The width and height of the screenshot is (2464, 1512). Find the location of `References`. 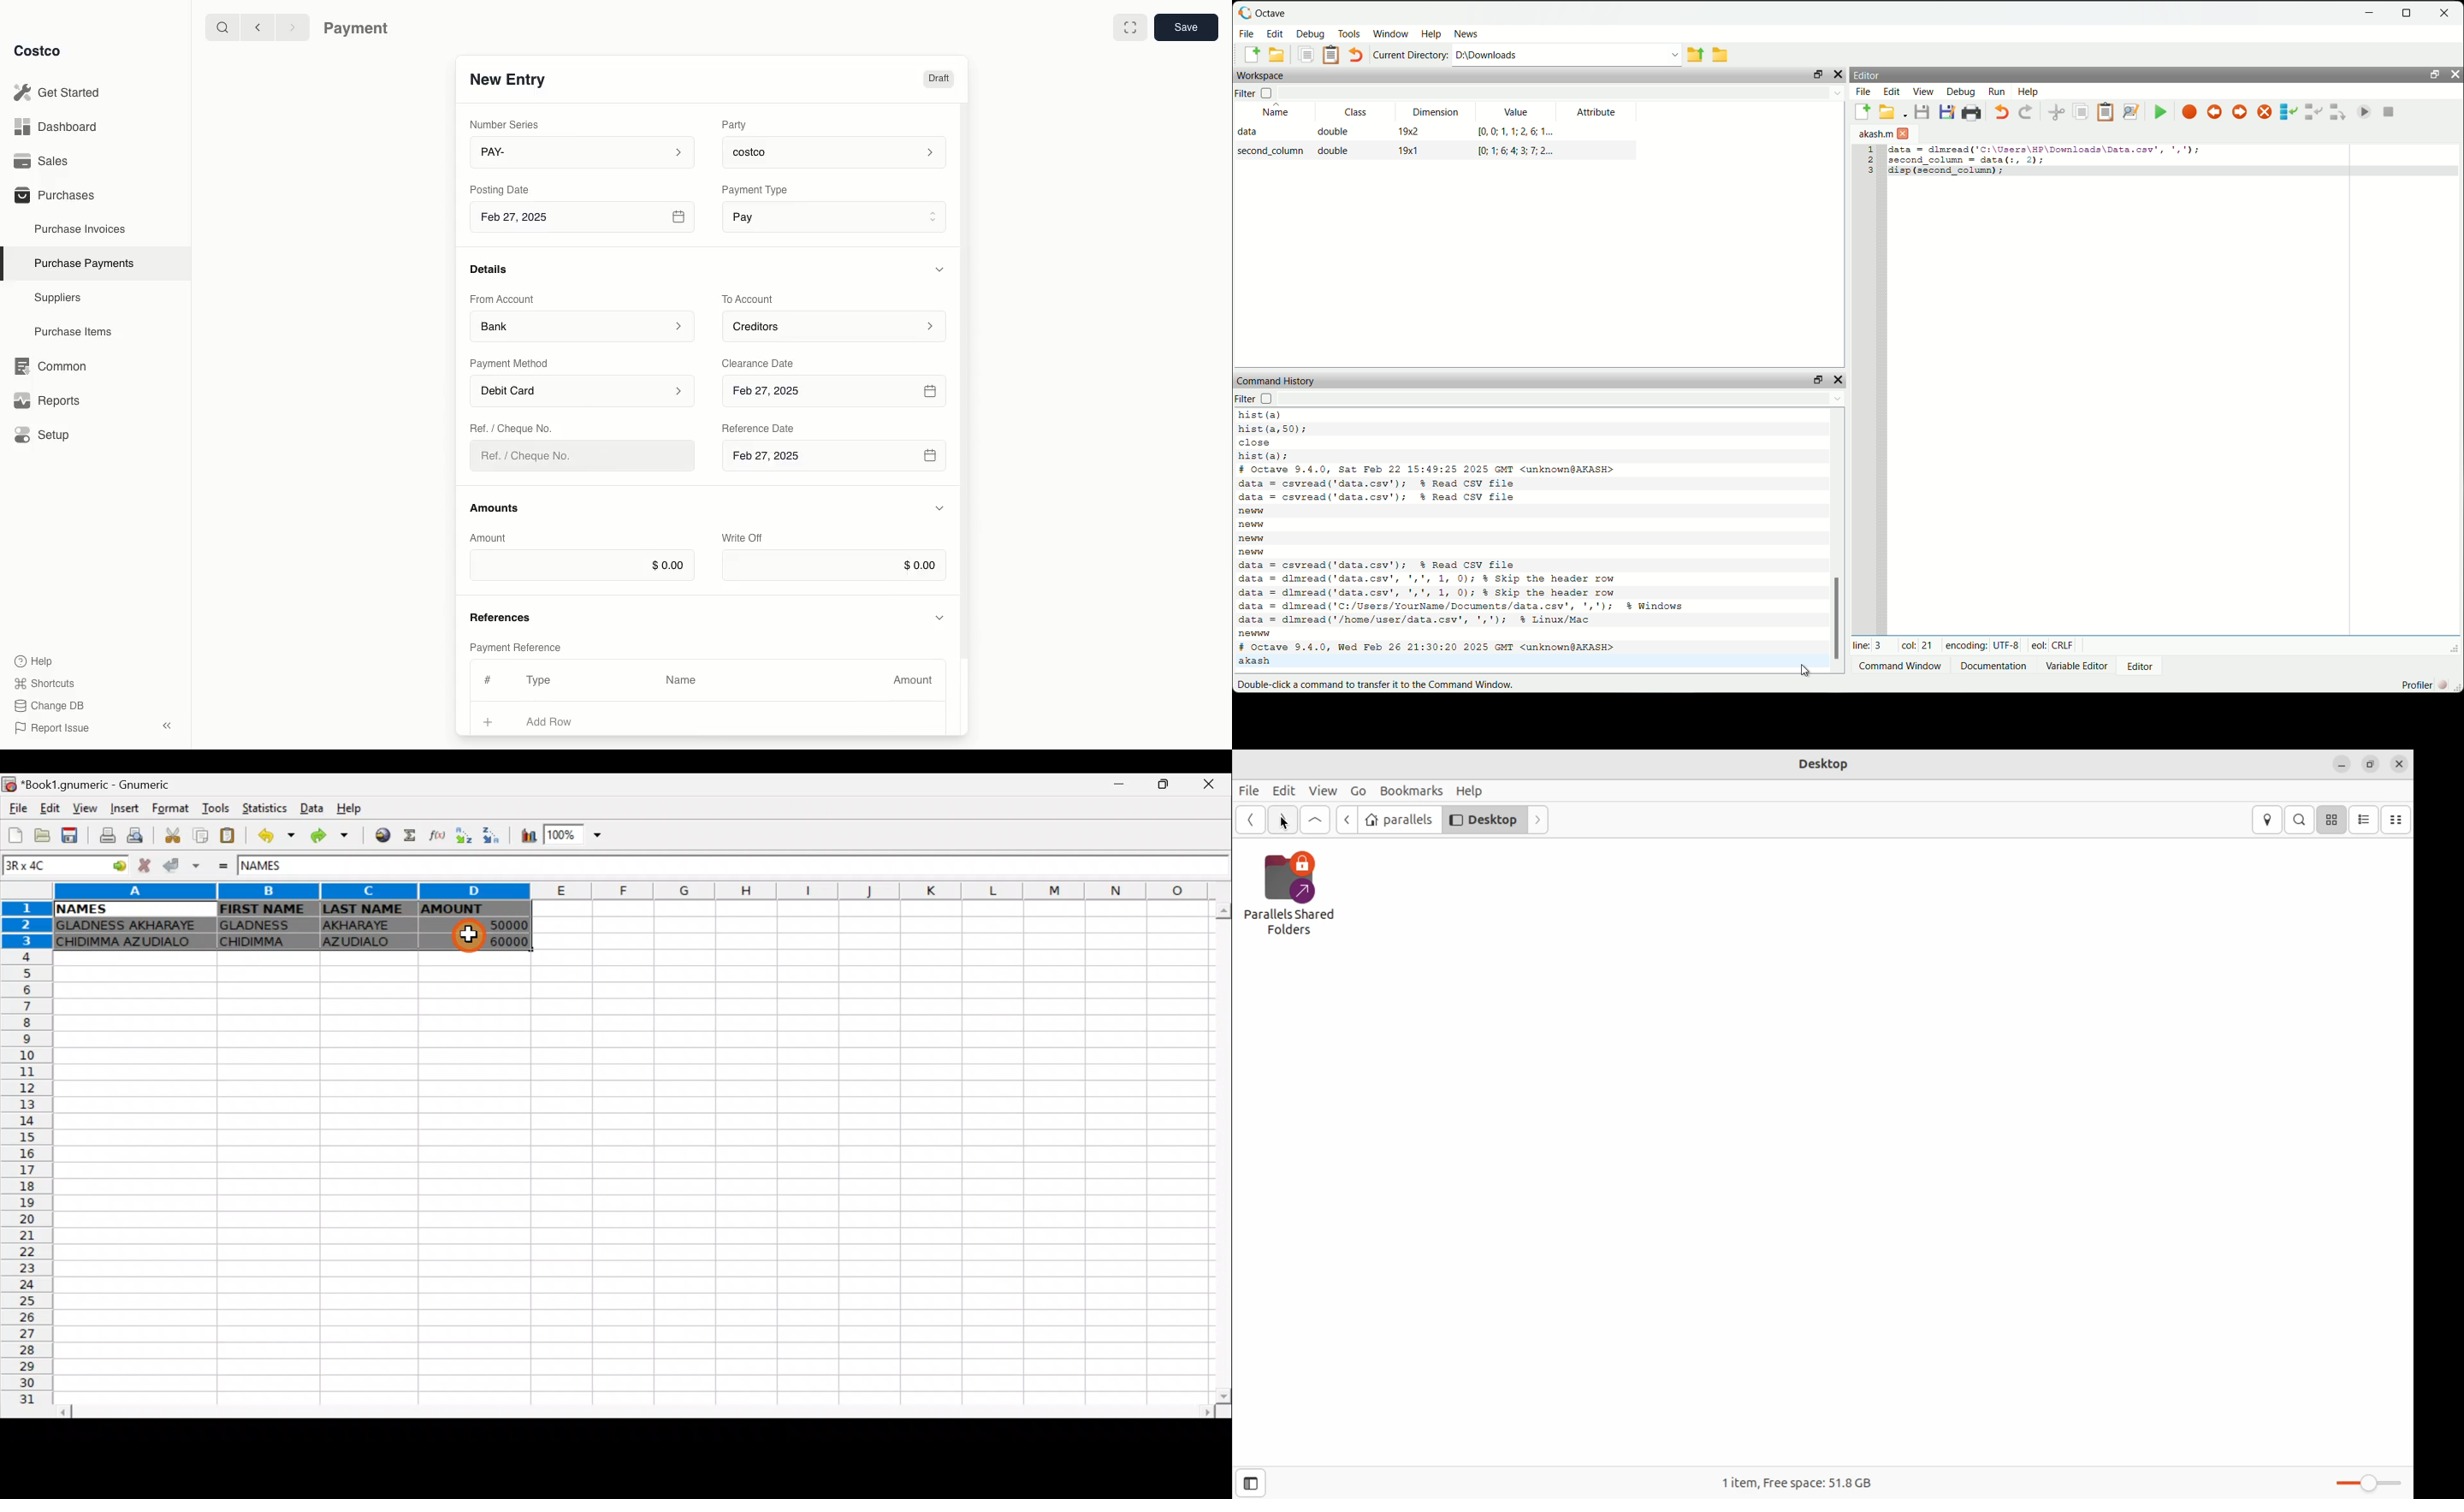

References is located at coordinates (503, 615).